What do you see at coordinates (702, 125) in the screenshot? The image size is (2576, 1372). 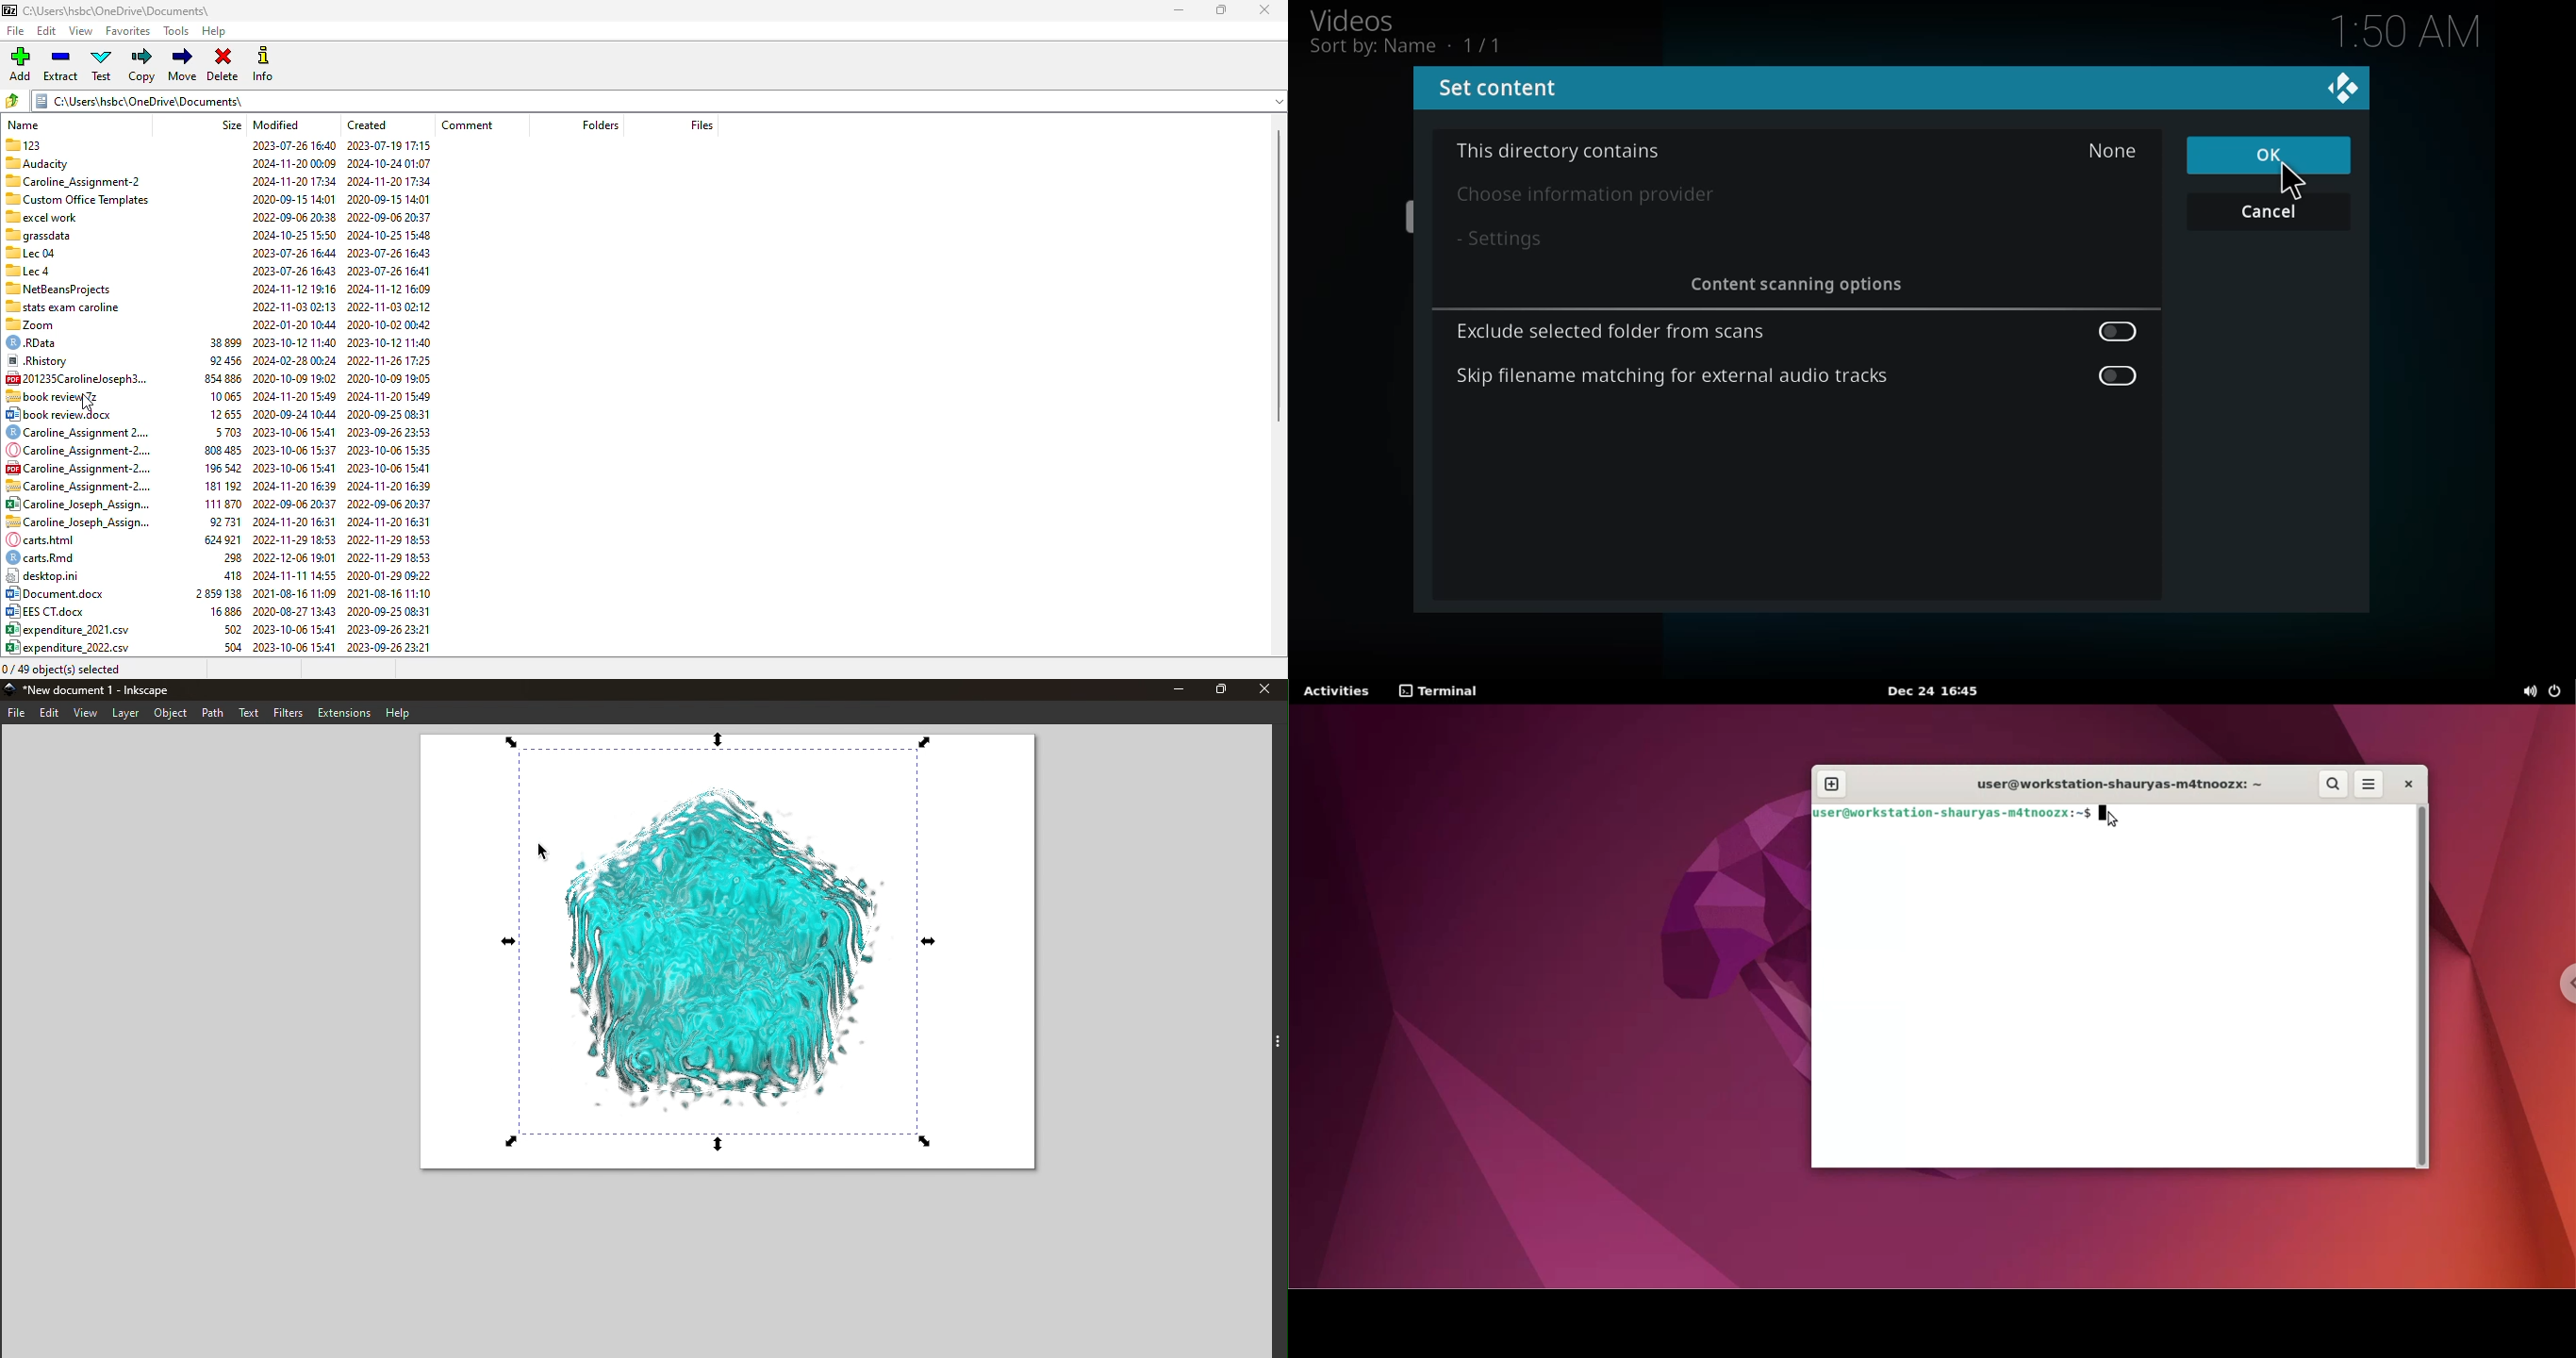 I see `files` at bounding box center [702, 125].